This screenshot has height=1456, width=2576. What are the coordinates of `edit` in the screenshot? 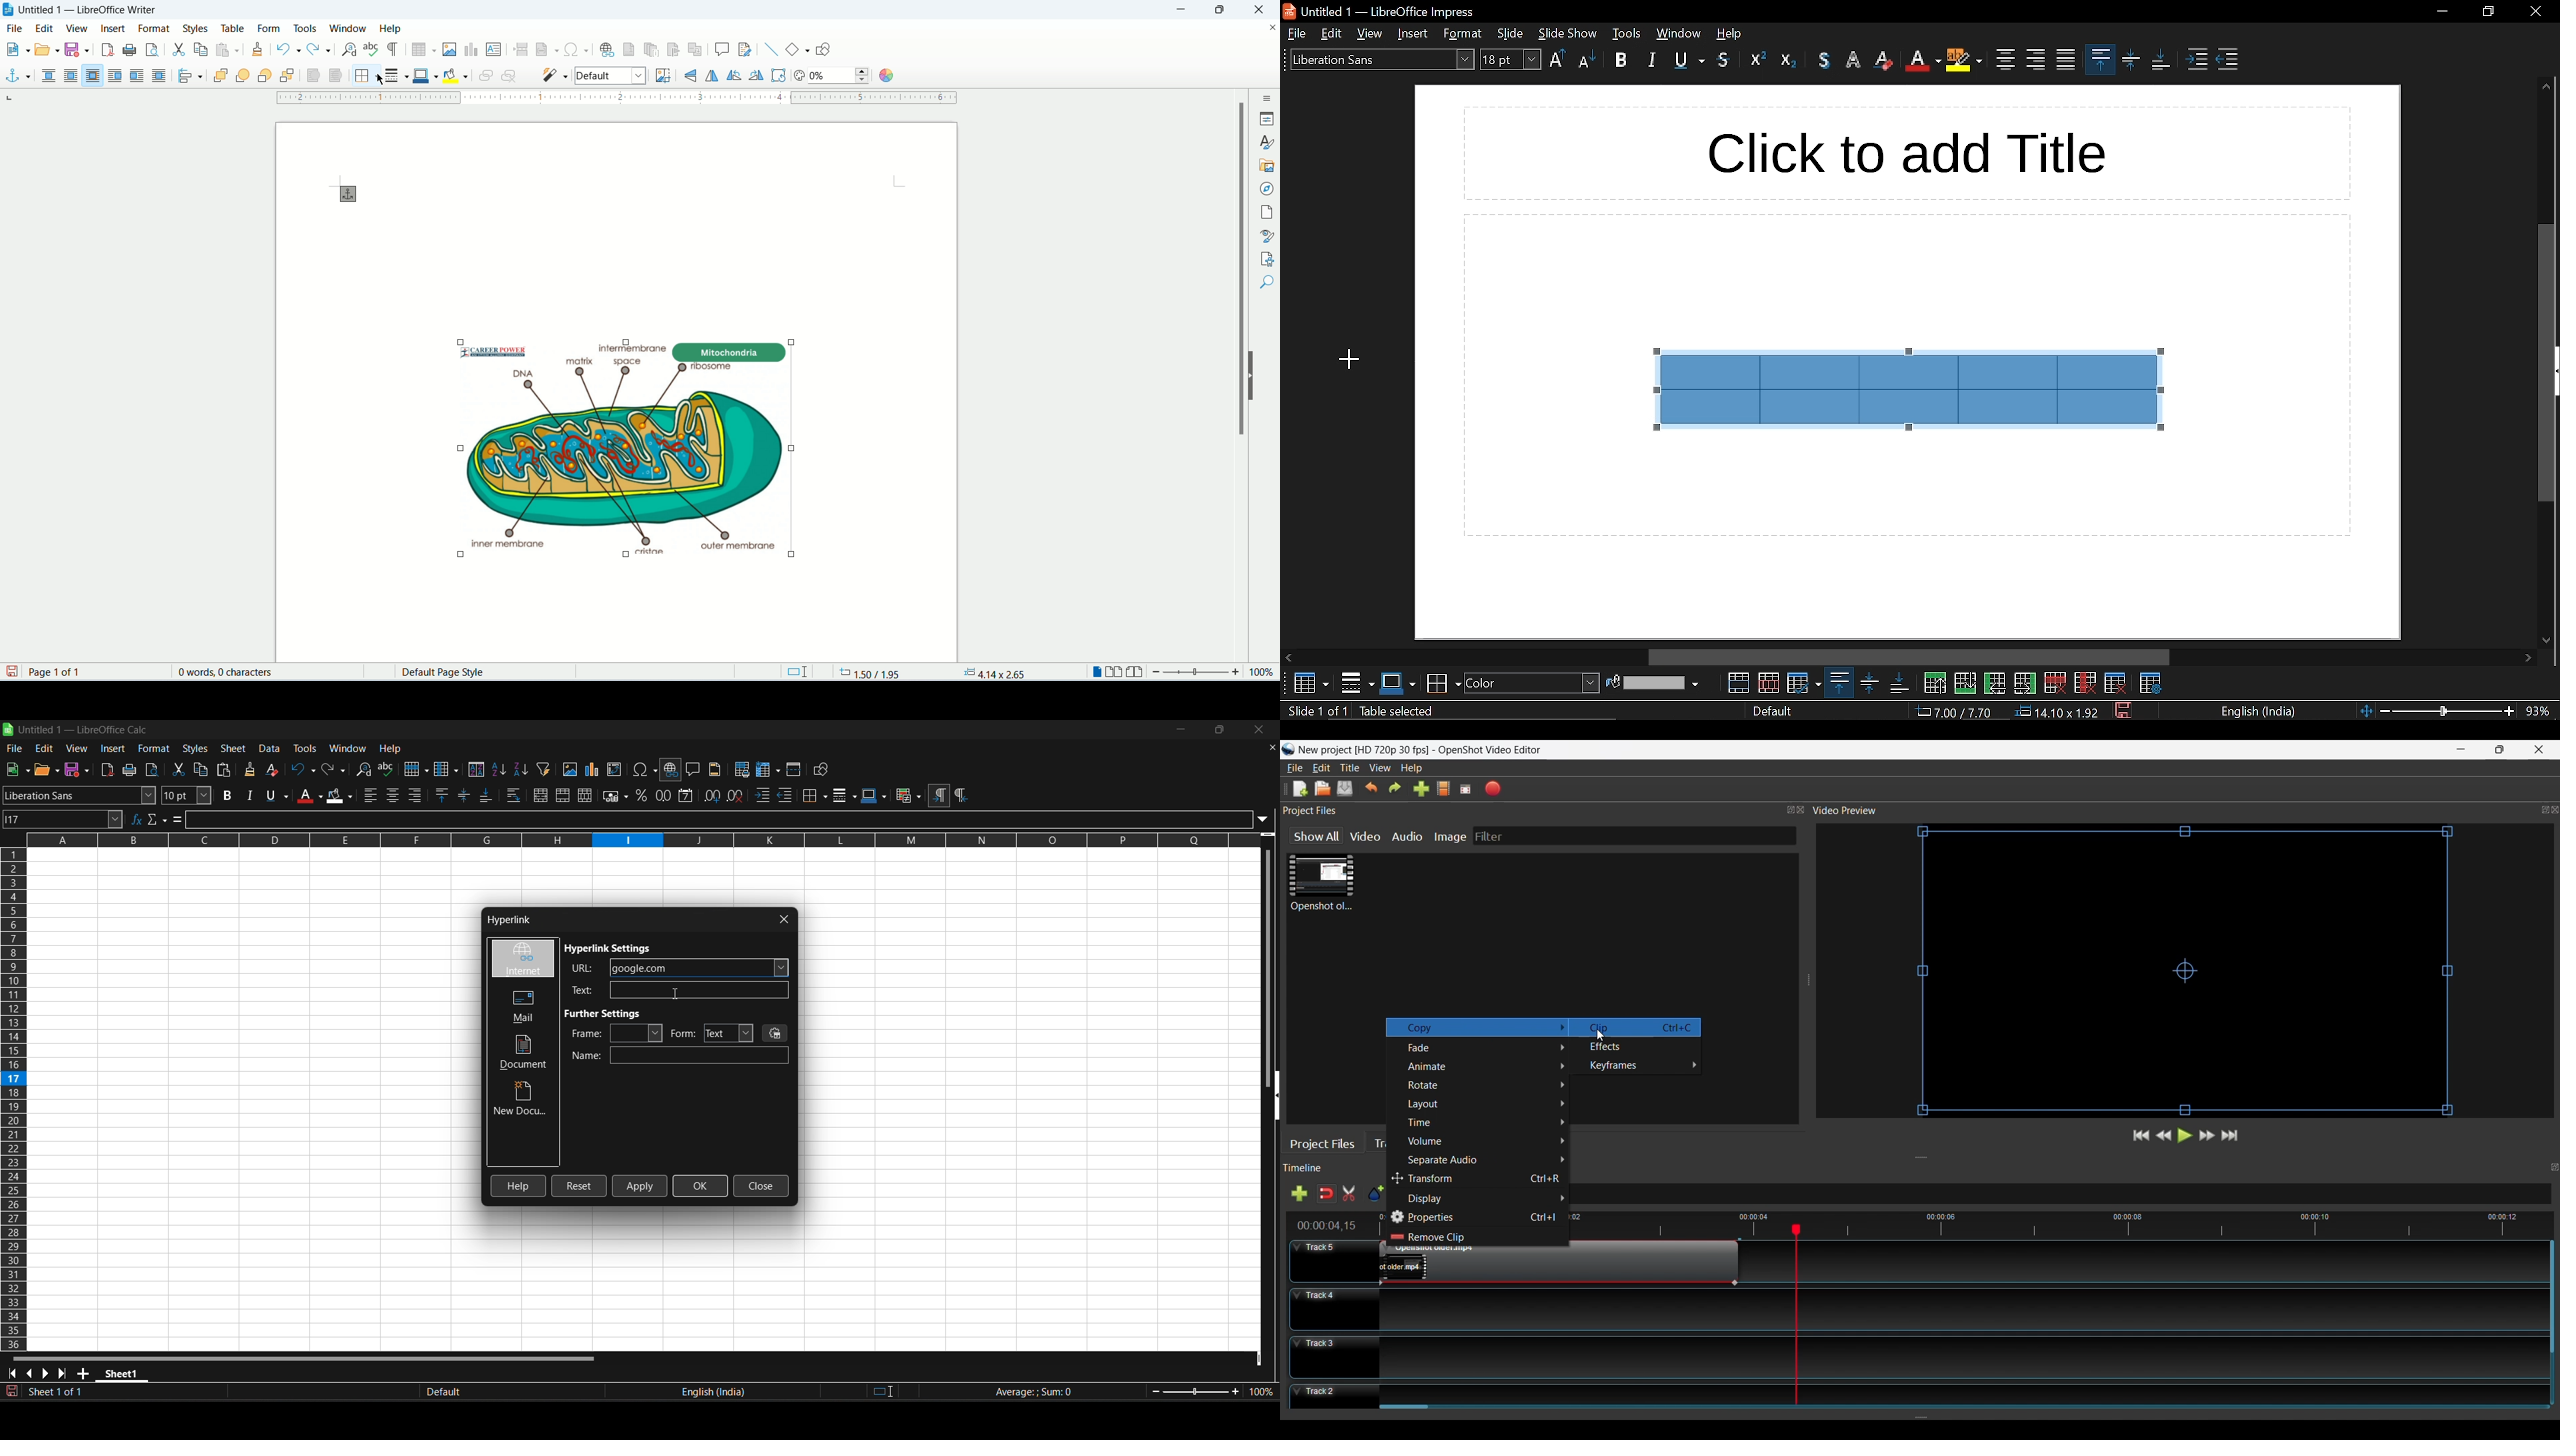 It's located at (1333, 33).